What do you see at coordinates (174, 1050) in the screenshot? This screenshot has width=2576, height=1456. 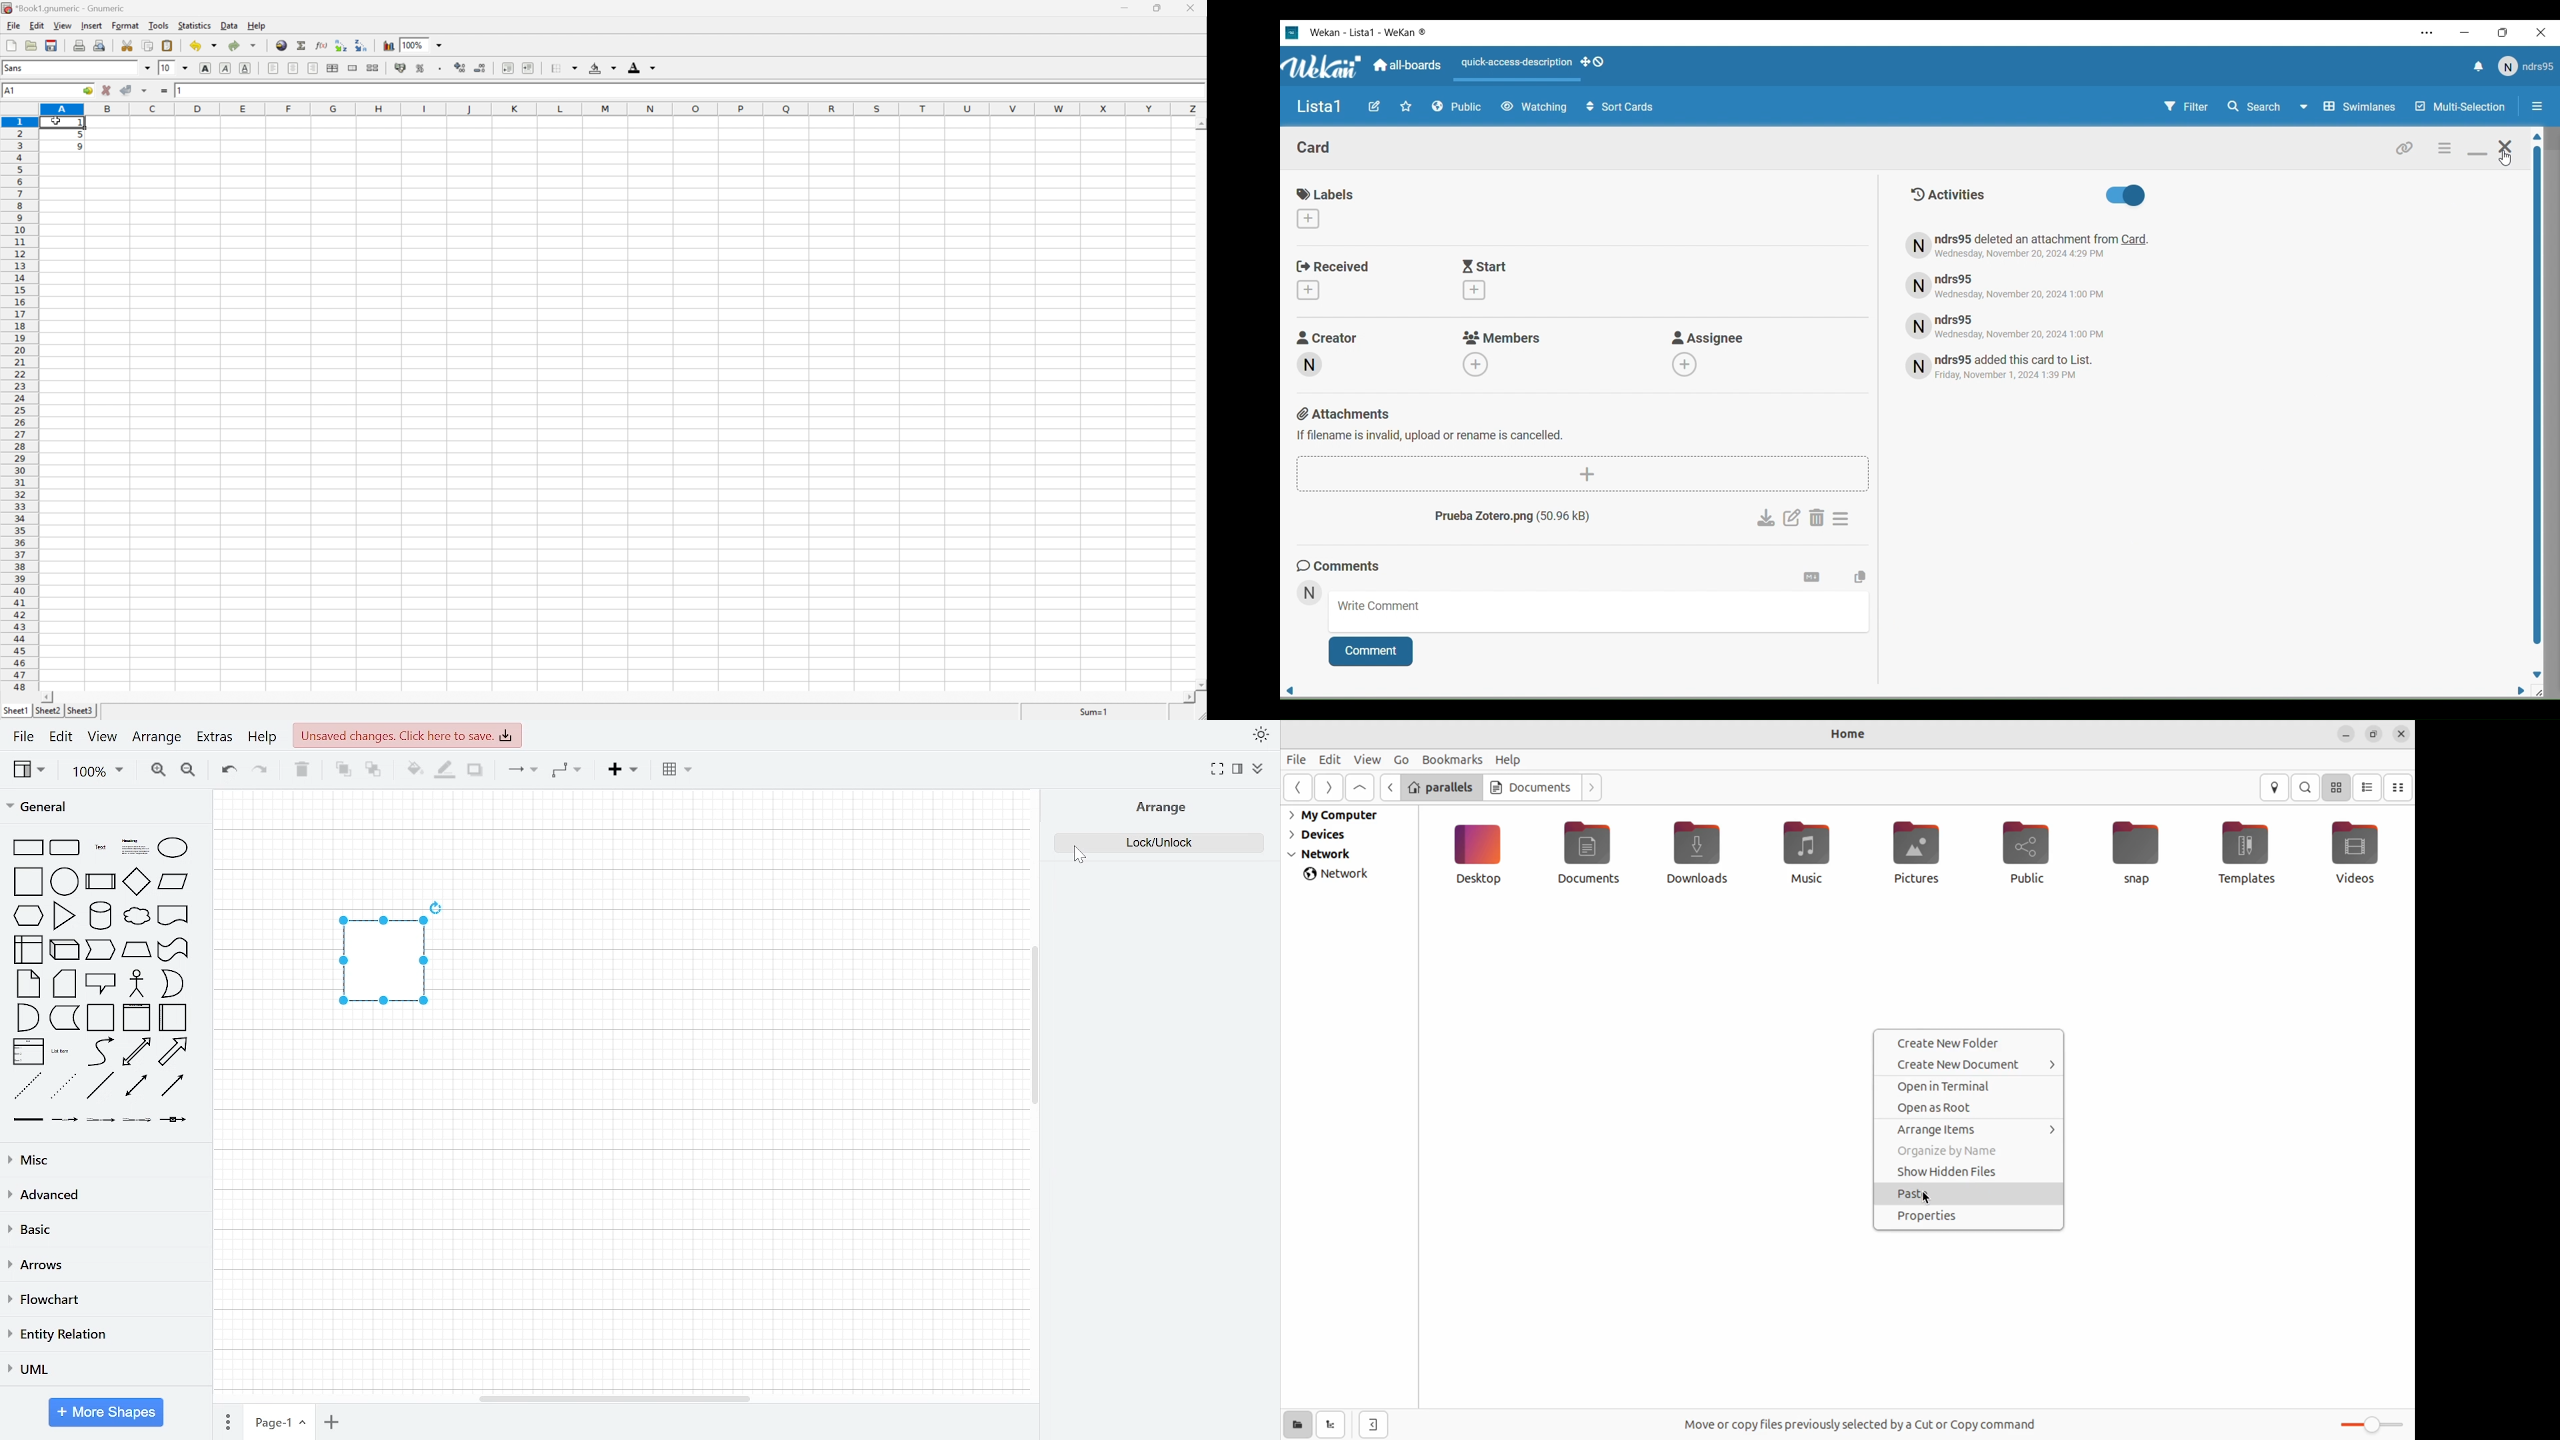 I see `arrow` at bounding box center [174, 1050].